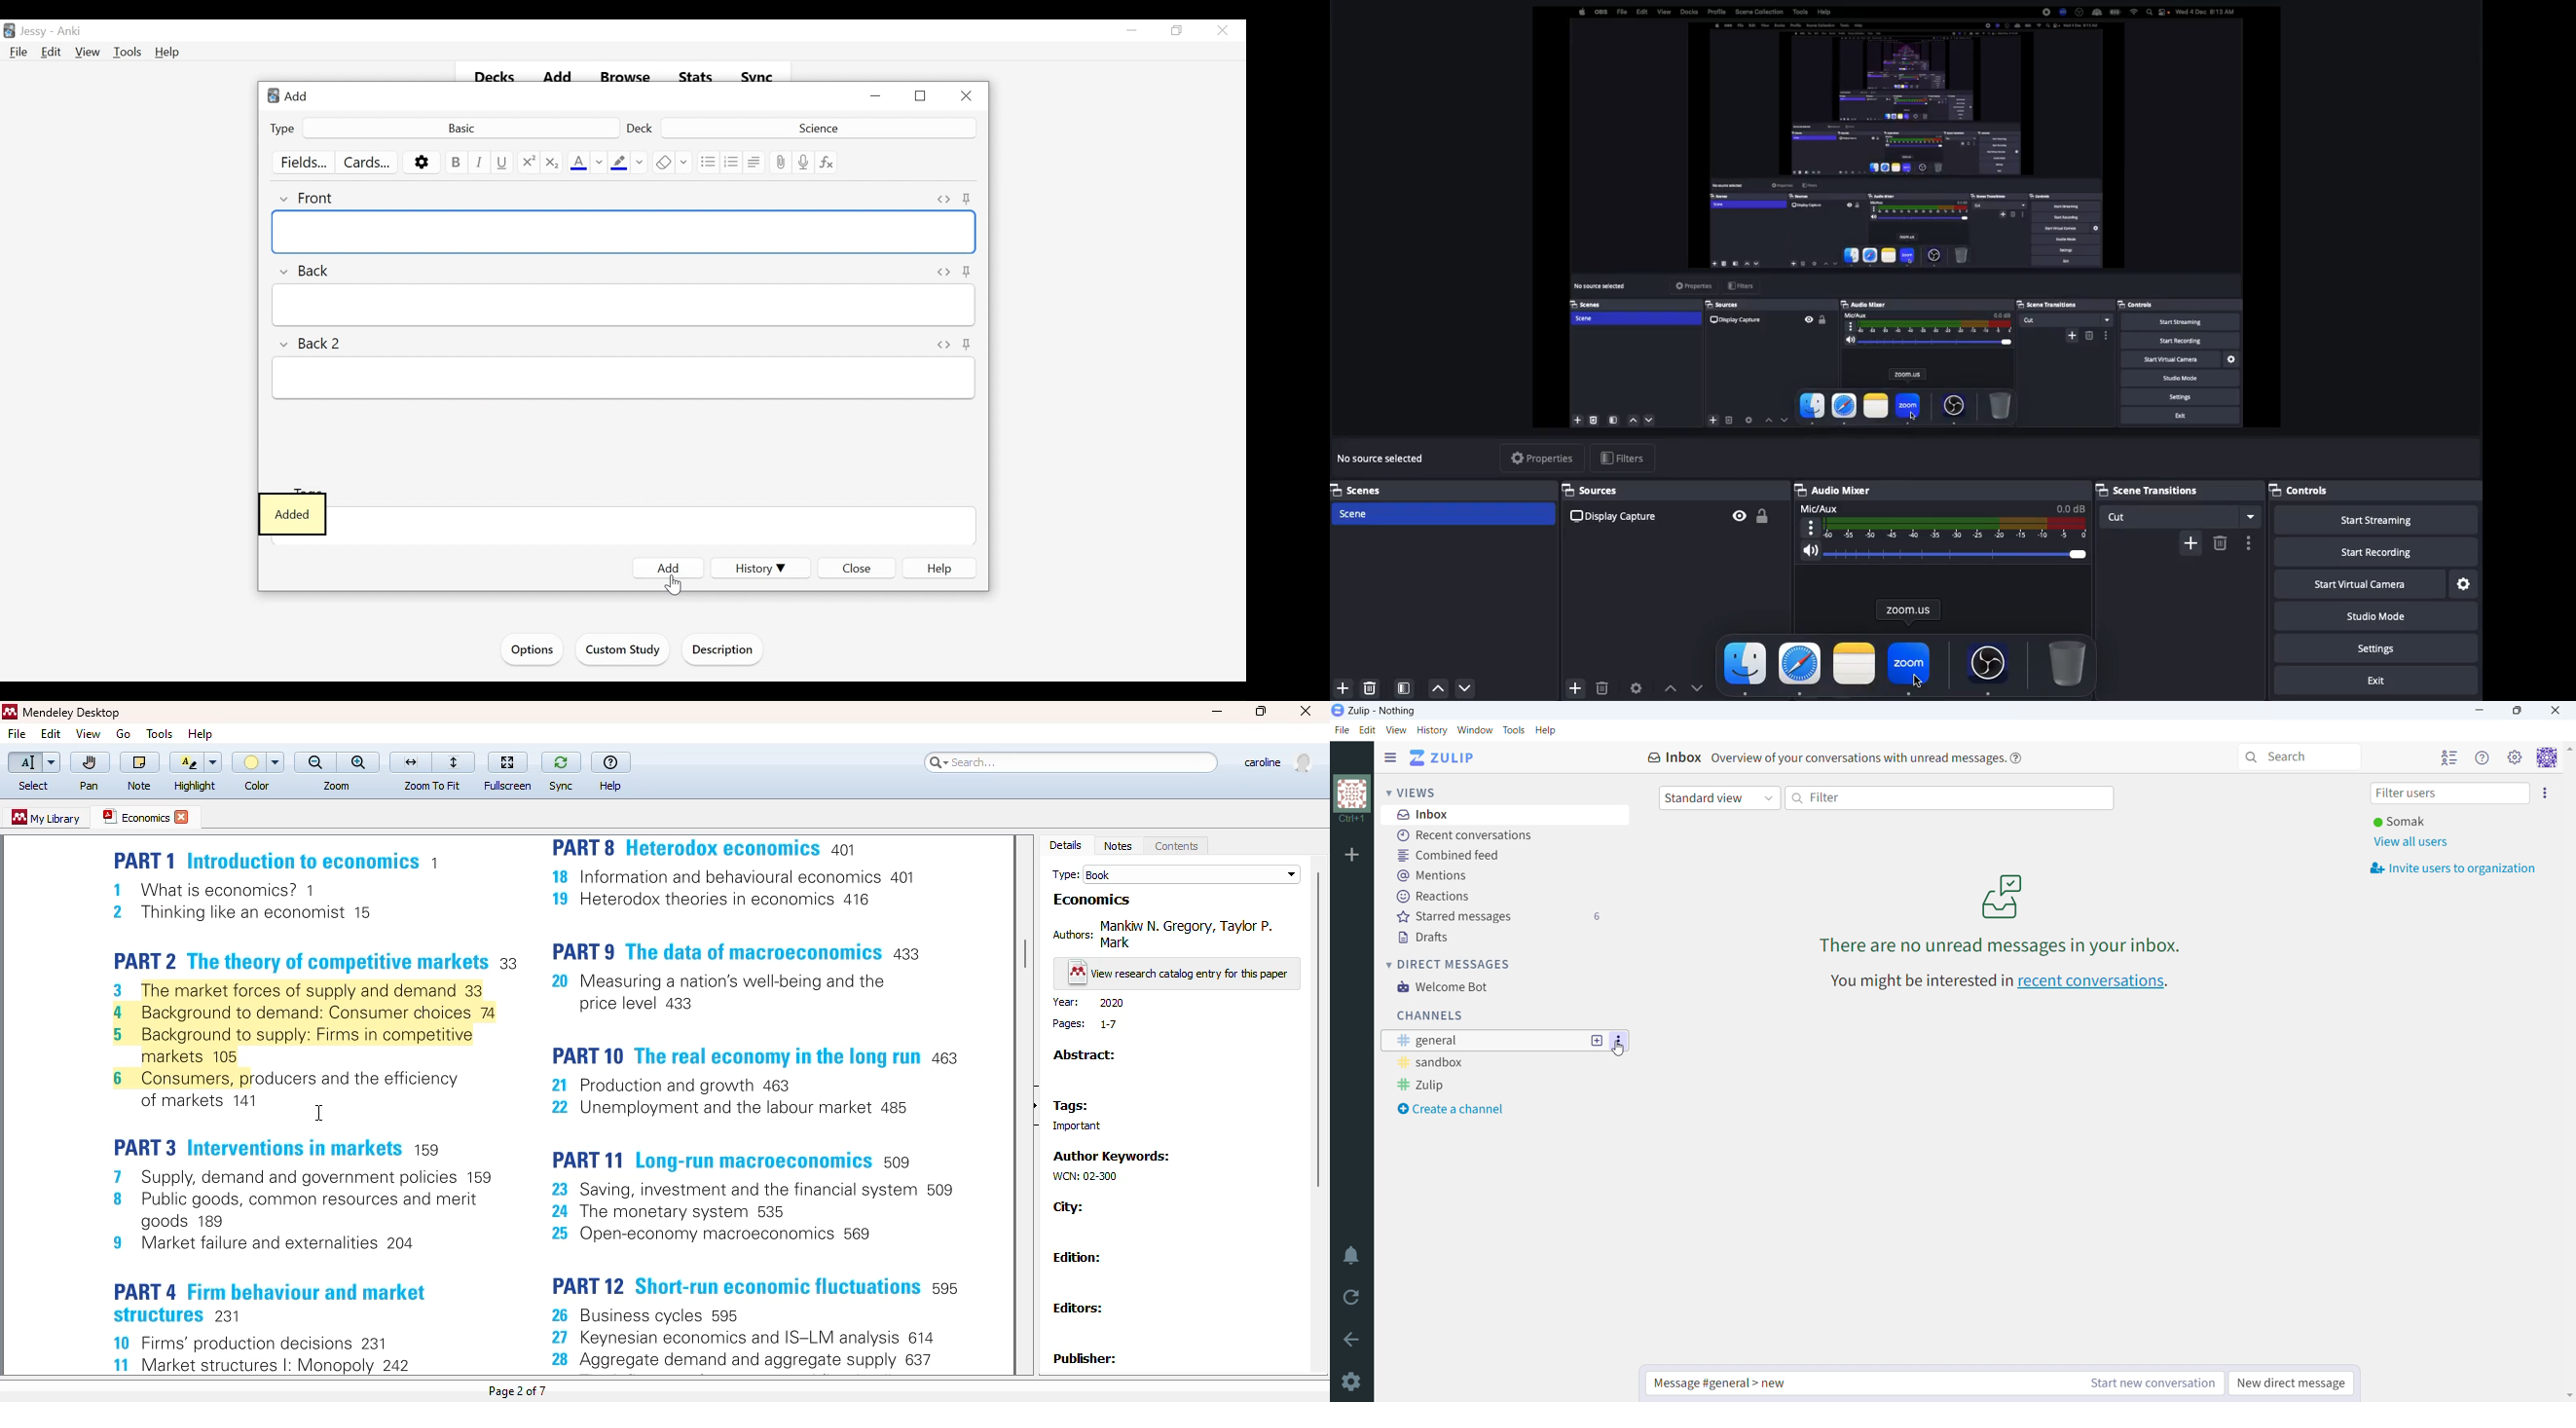 The width and height of the screenshot is (2576, 1428). What do you see at coordinates (1858, 1383) in the screenshot?
I see `type message` at bounding box center [1858, 1383].